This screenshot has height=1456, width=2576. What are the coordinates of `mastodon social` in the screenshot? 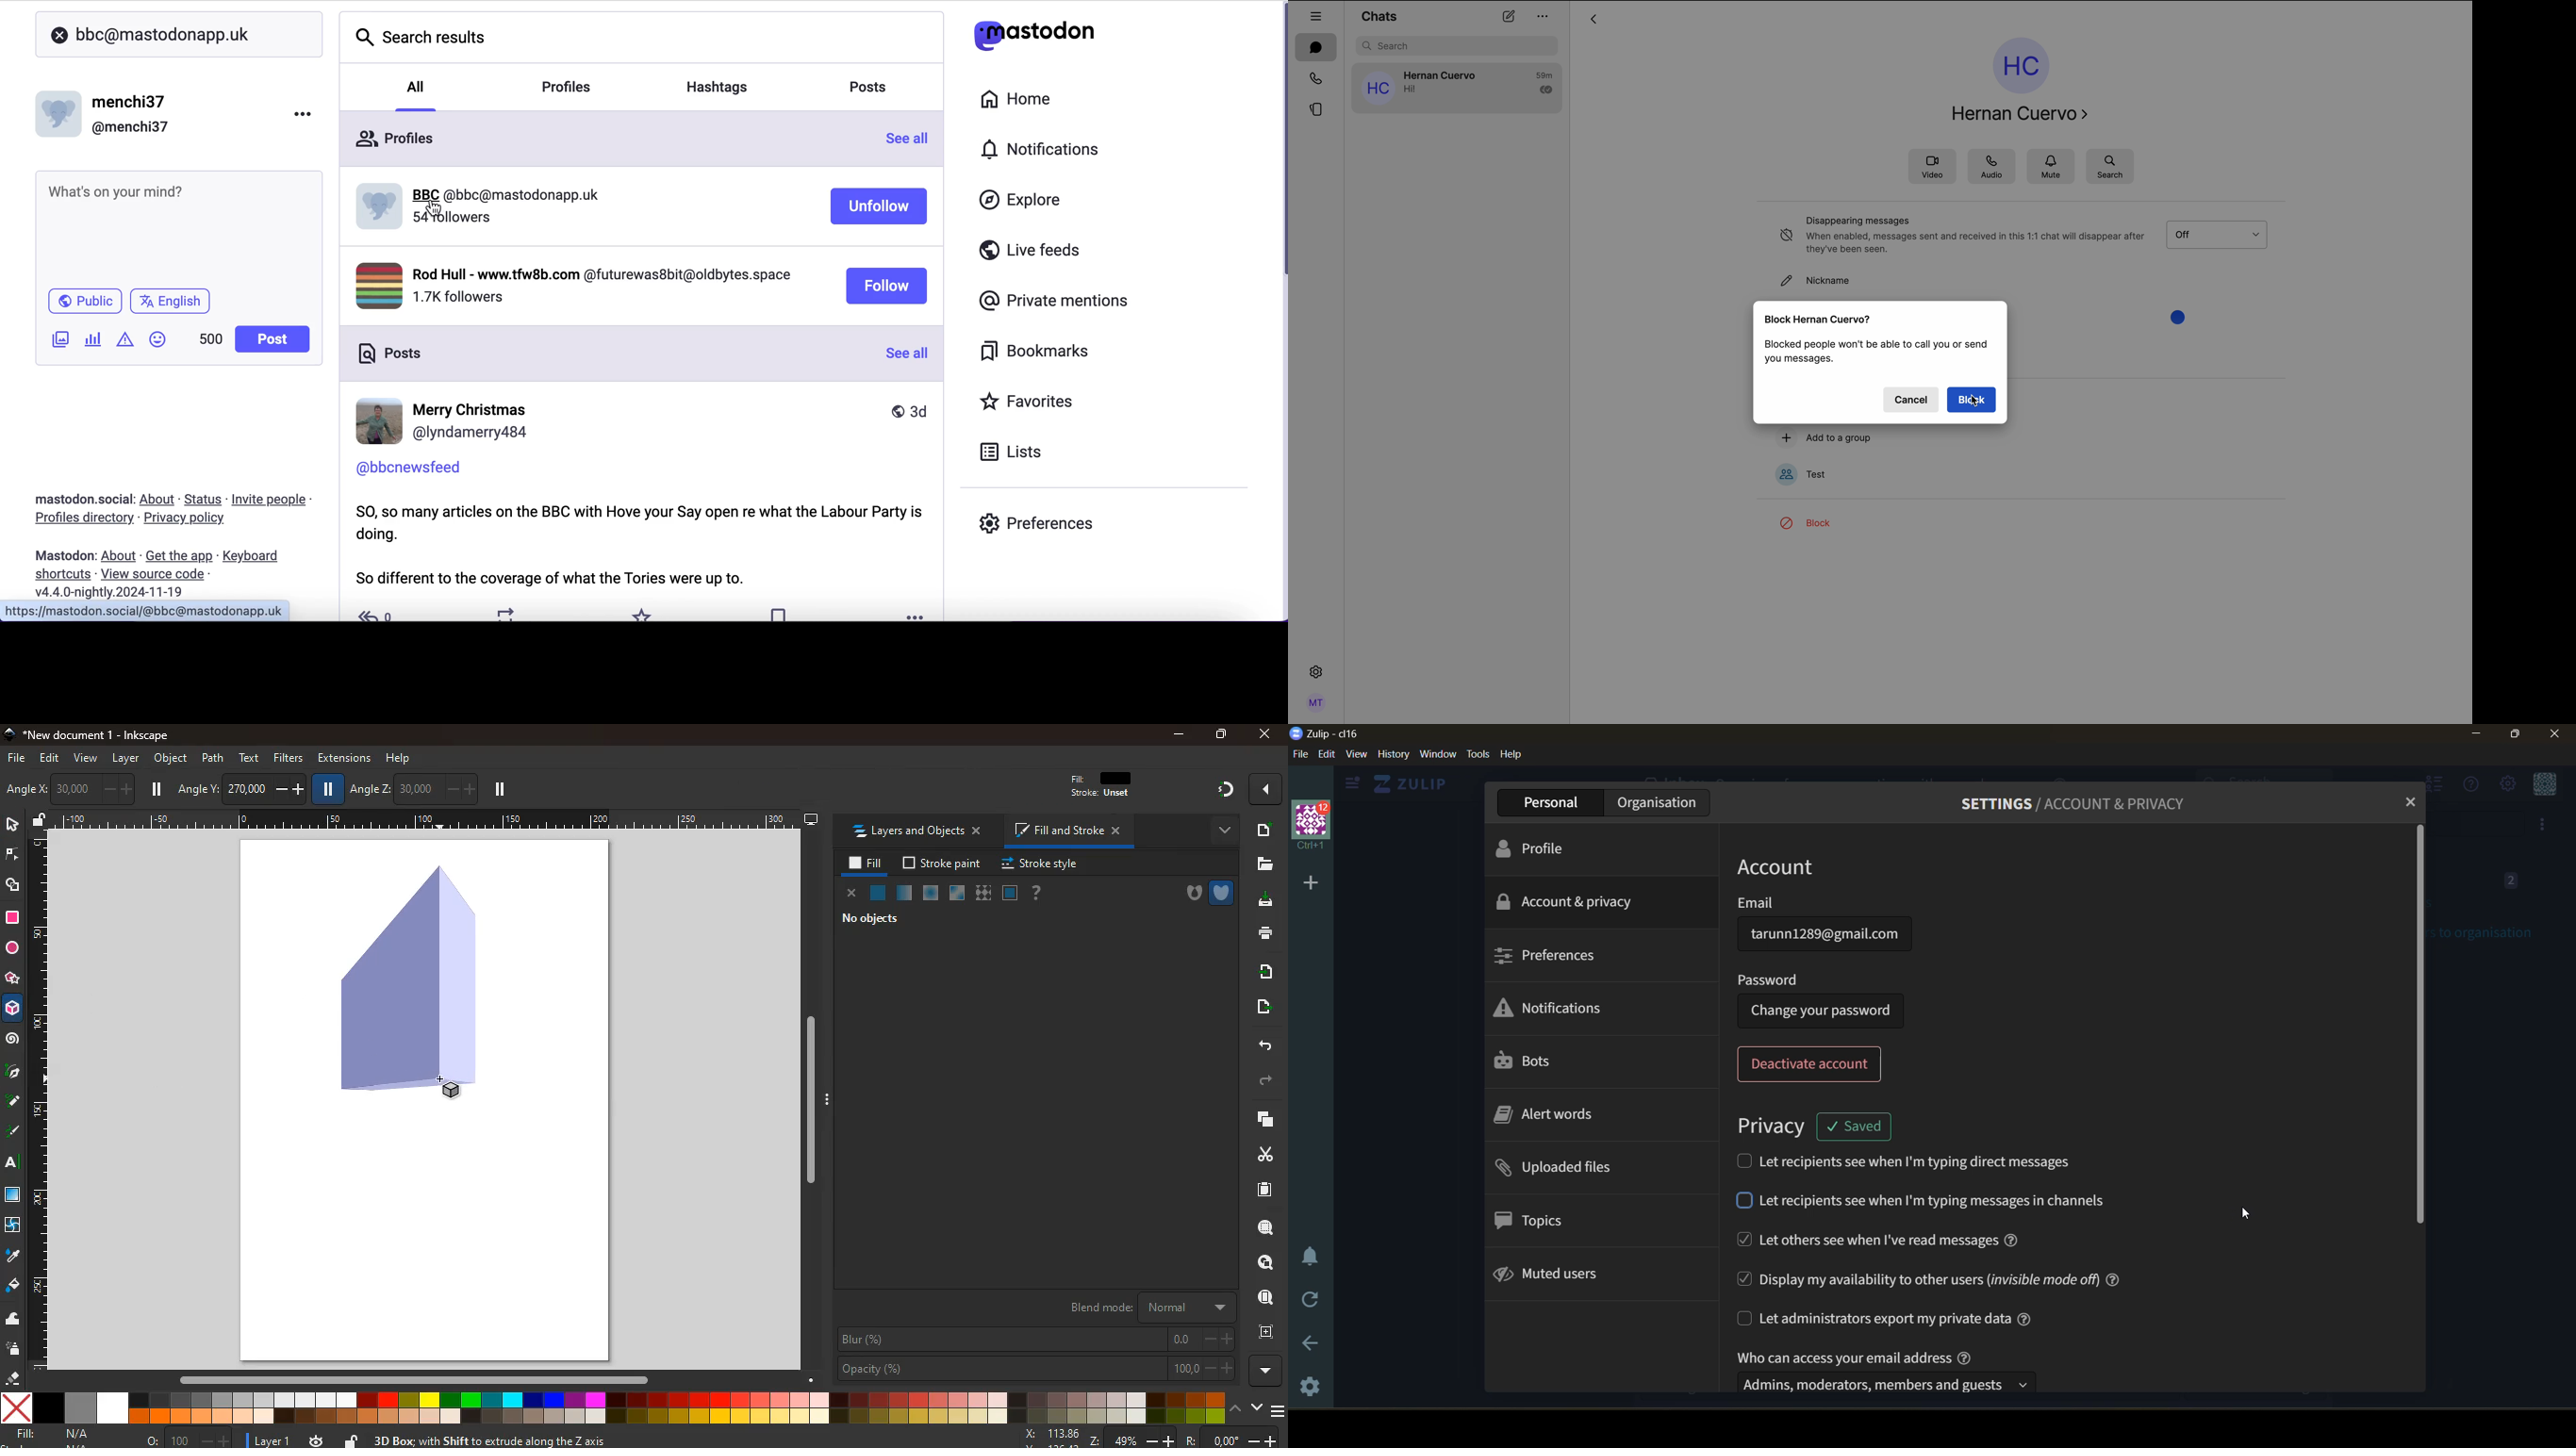 It's located at (71, 500).